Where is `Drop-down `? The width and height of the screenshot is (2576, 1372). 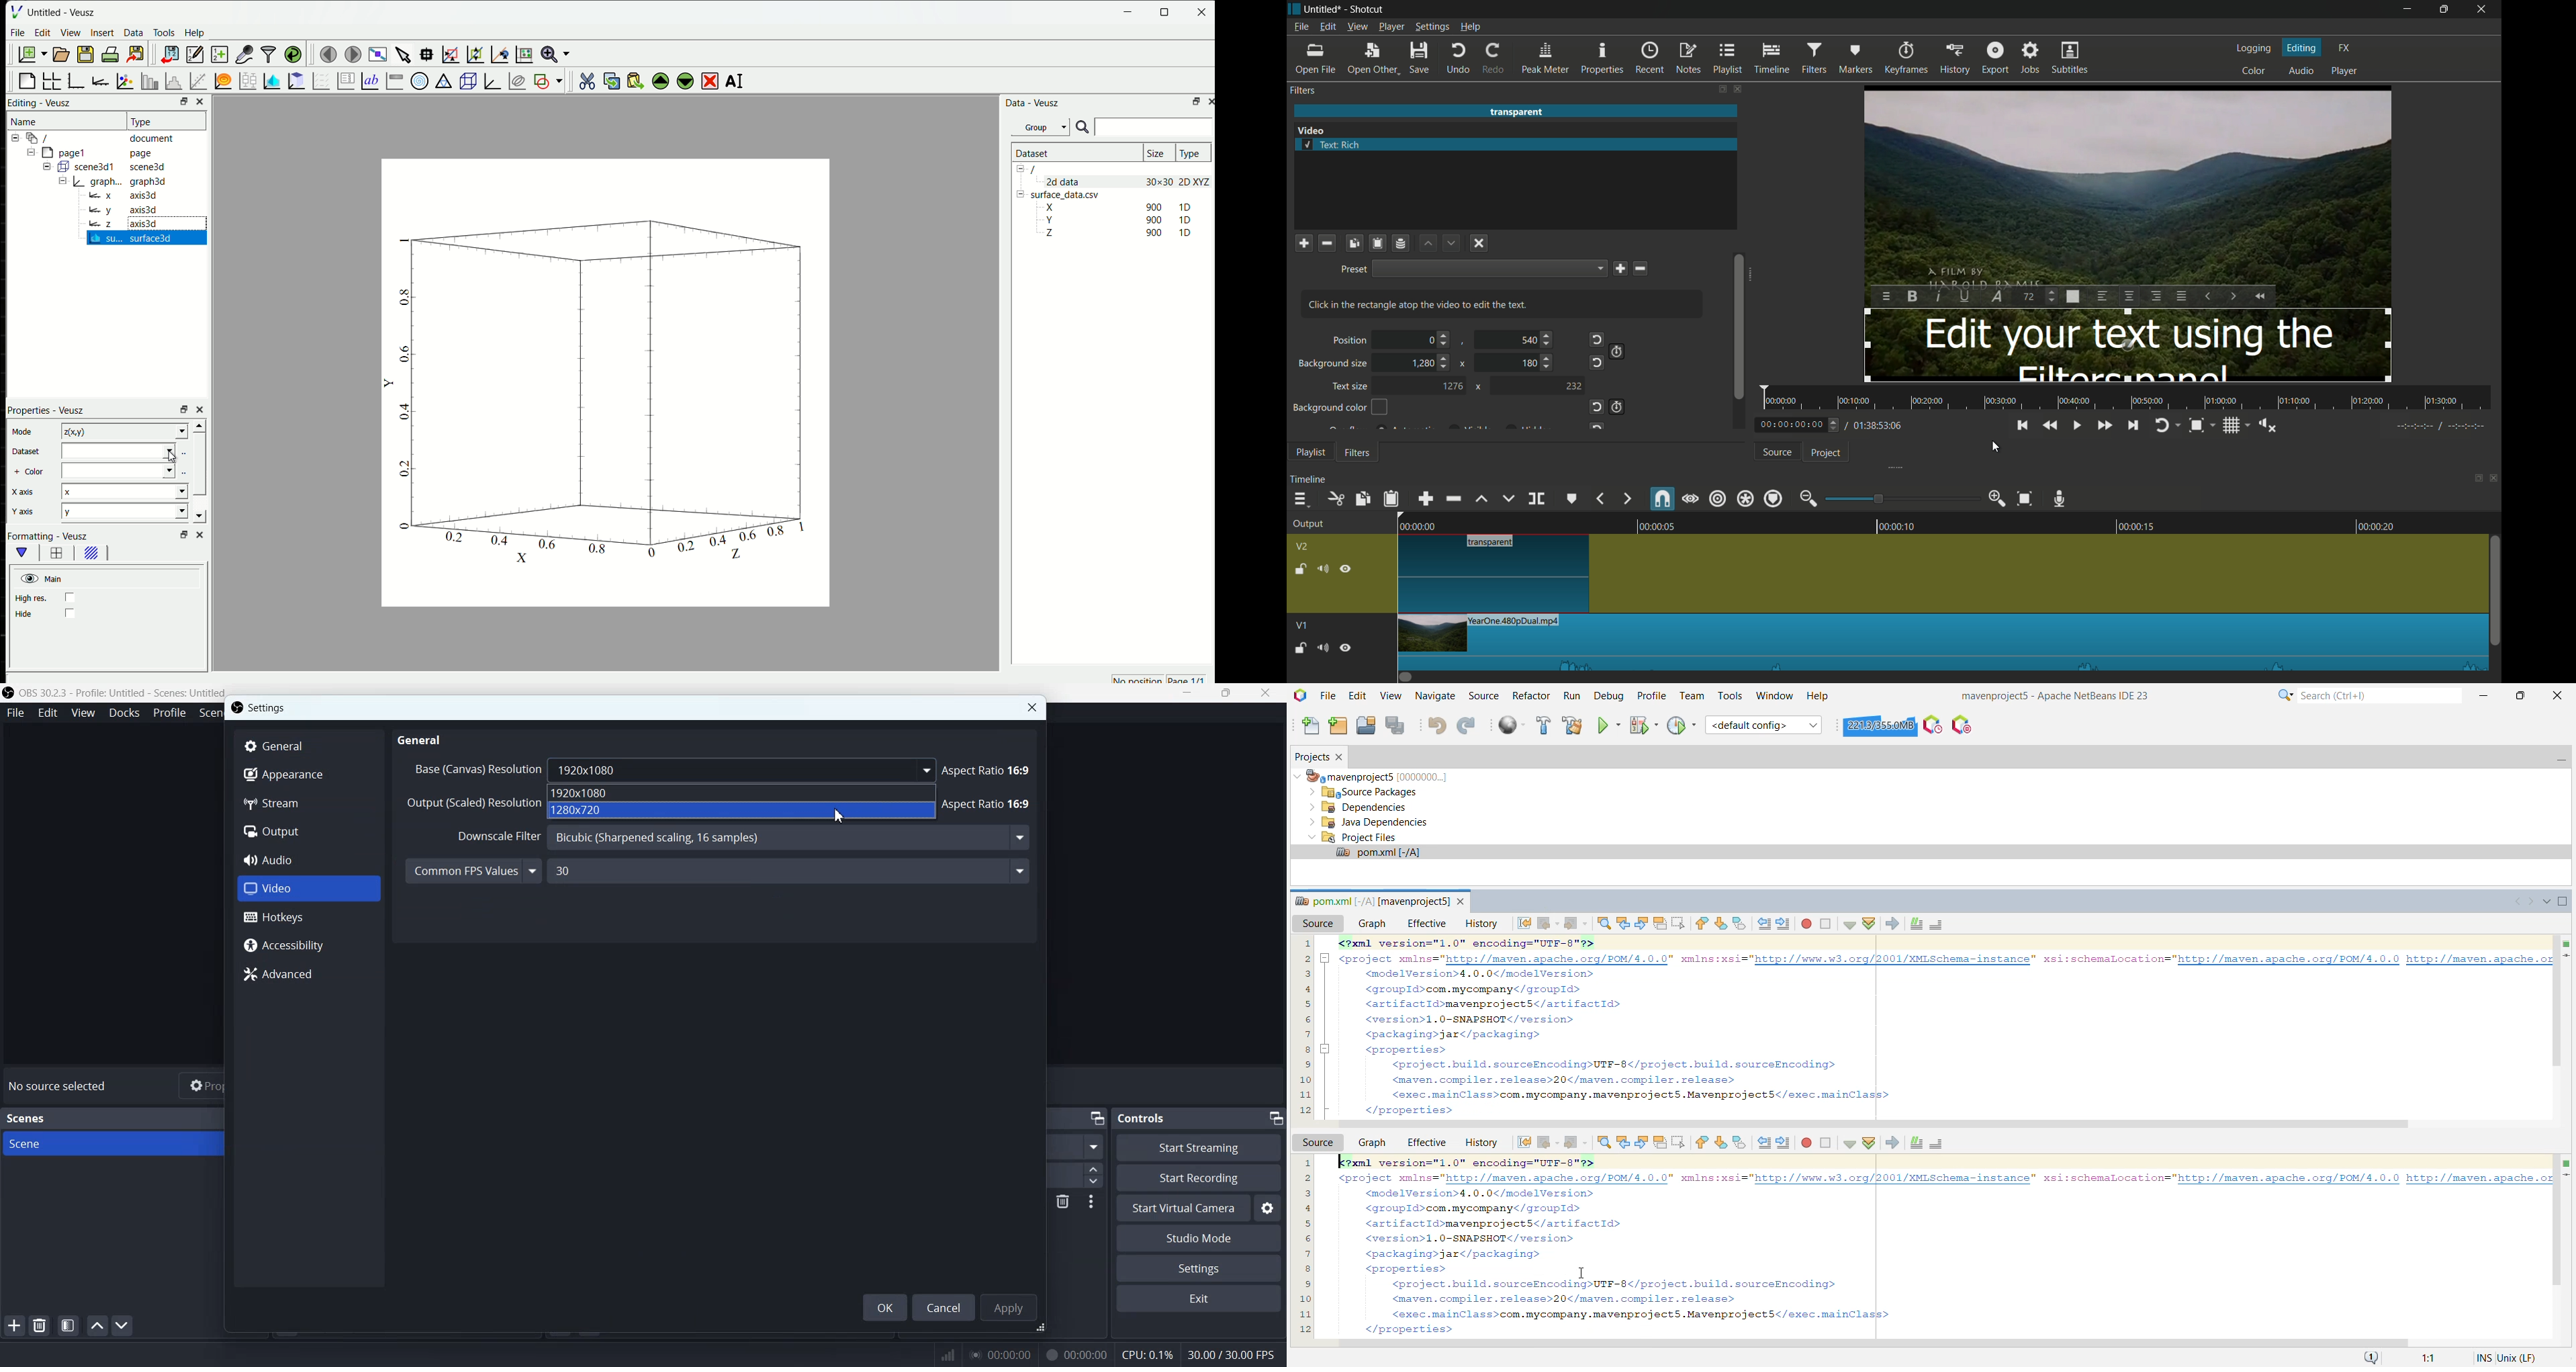
Drop-down  is located at coordinates (182, 492).